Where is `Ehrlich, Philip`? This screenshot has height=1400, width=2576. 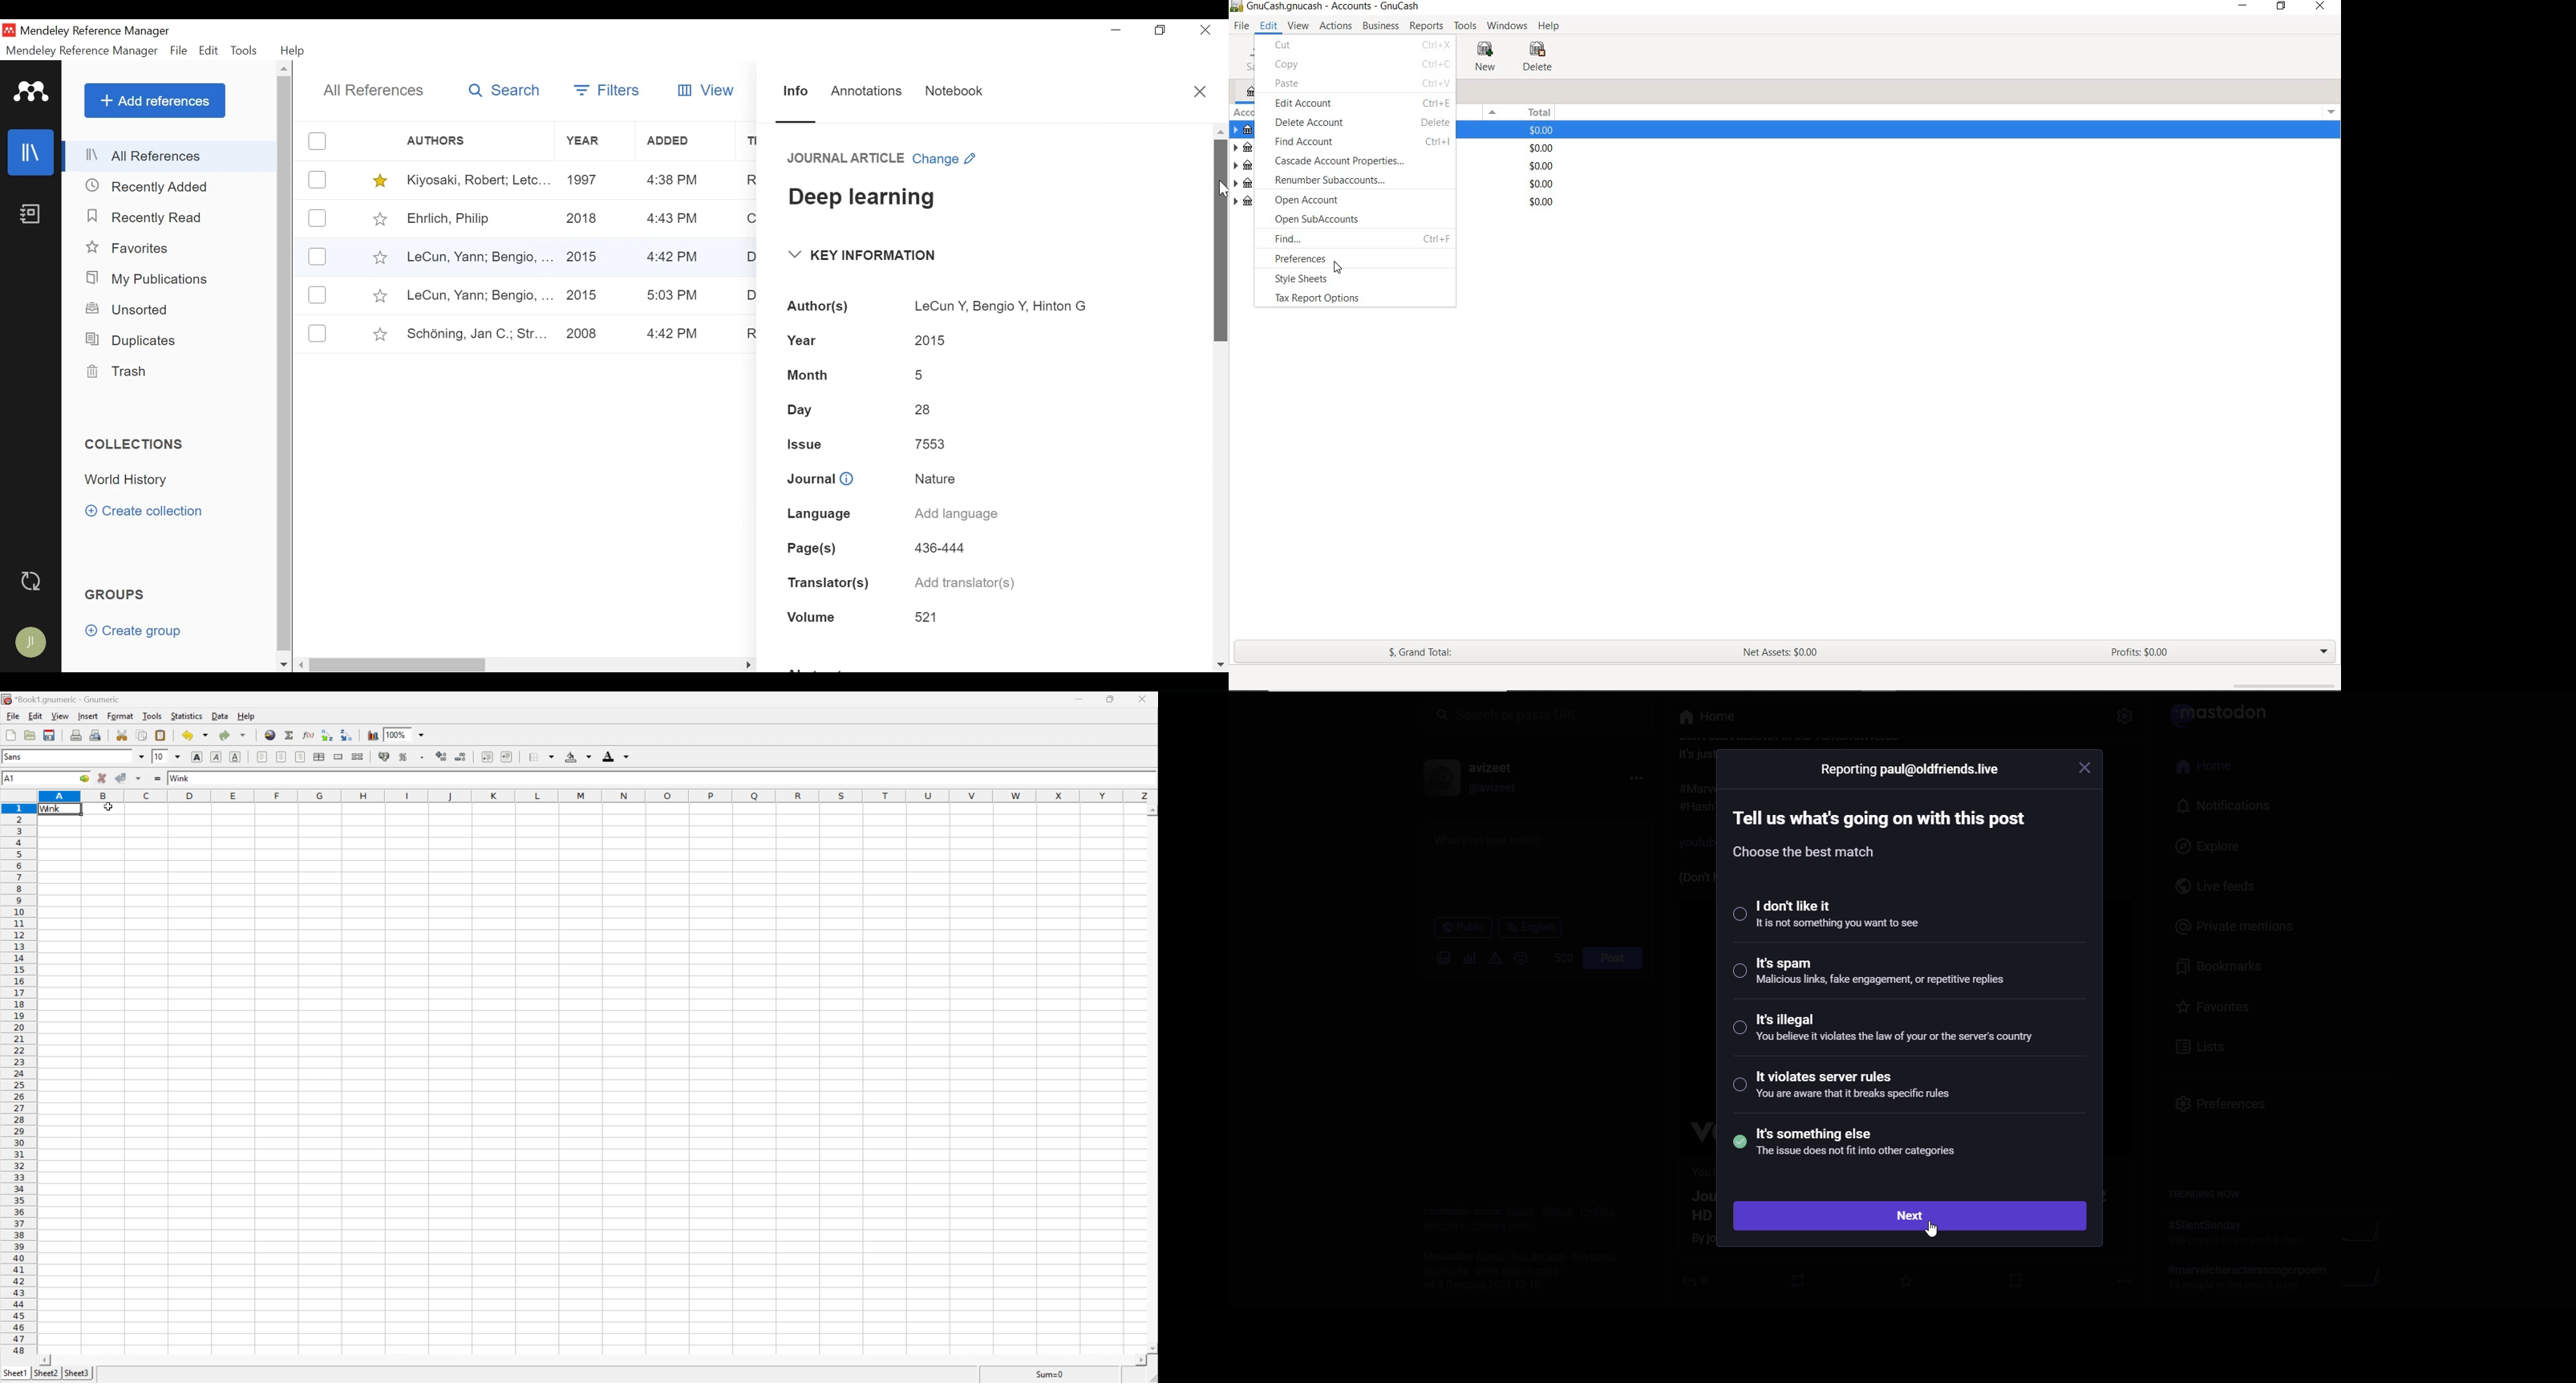
Ehrlich, Philip is located at coordinates (478, 220).